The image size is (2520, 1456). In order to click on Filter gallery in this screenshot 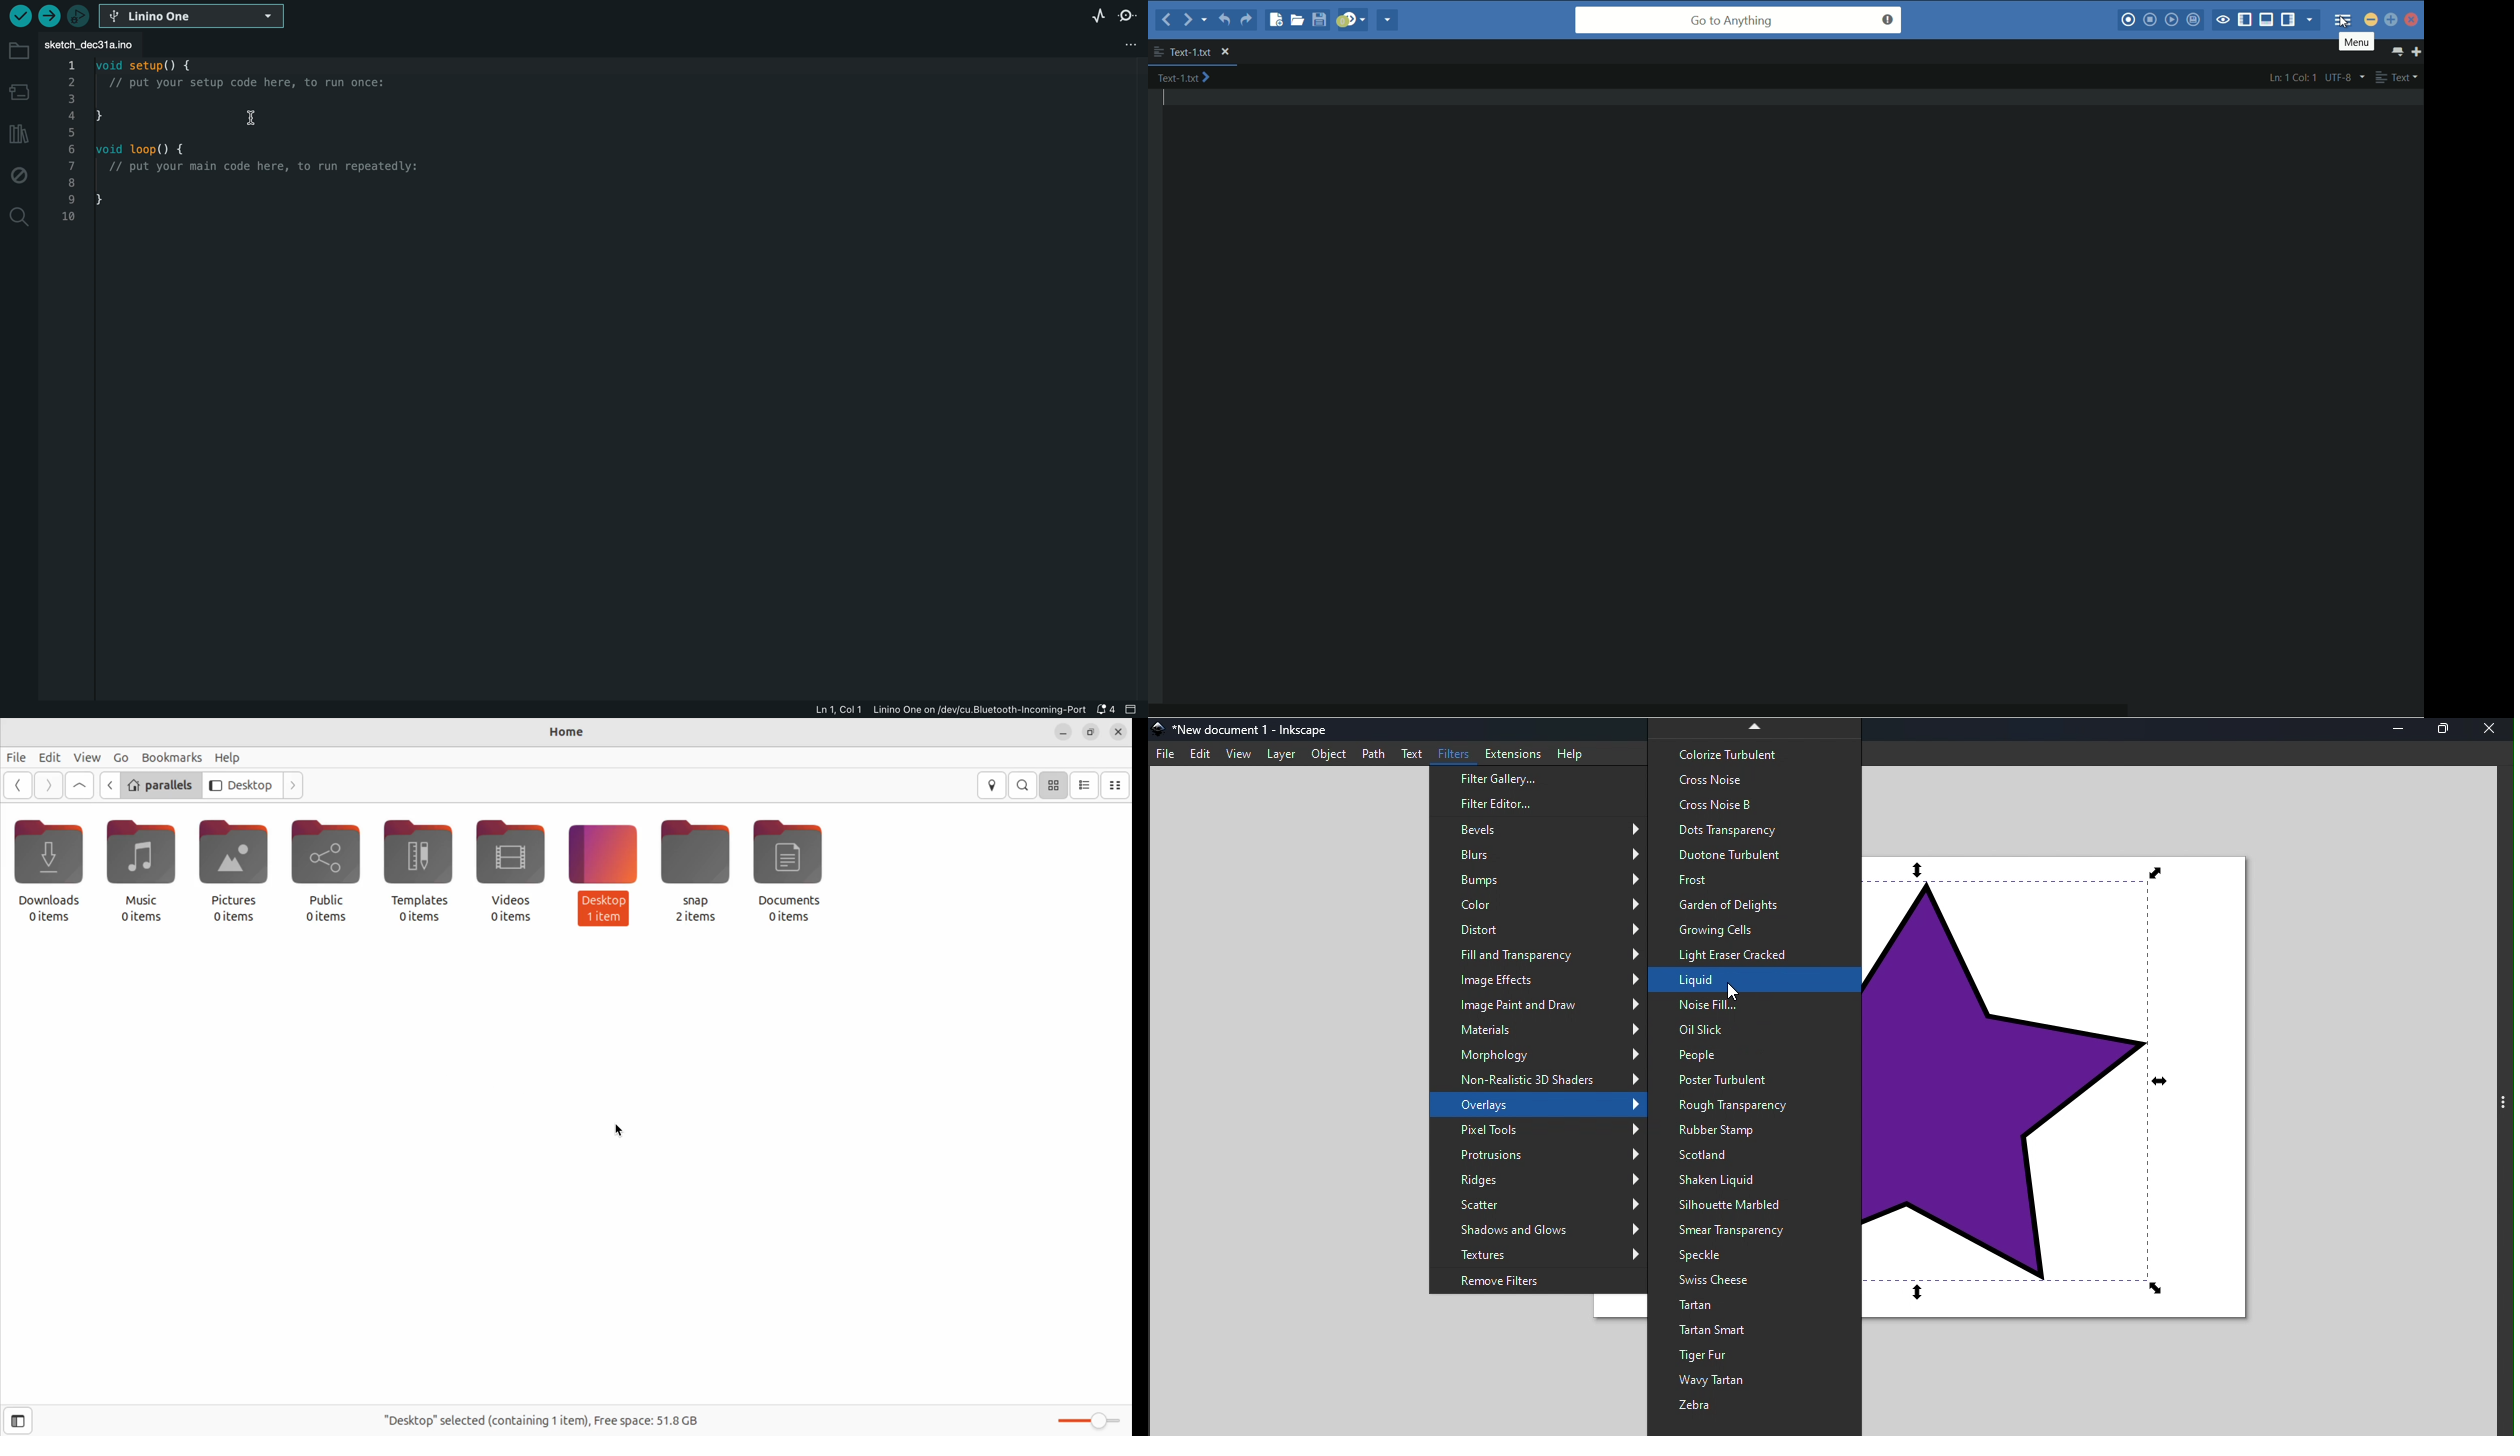, I will do `click(1535, 781)`.